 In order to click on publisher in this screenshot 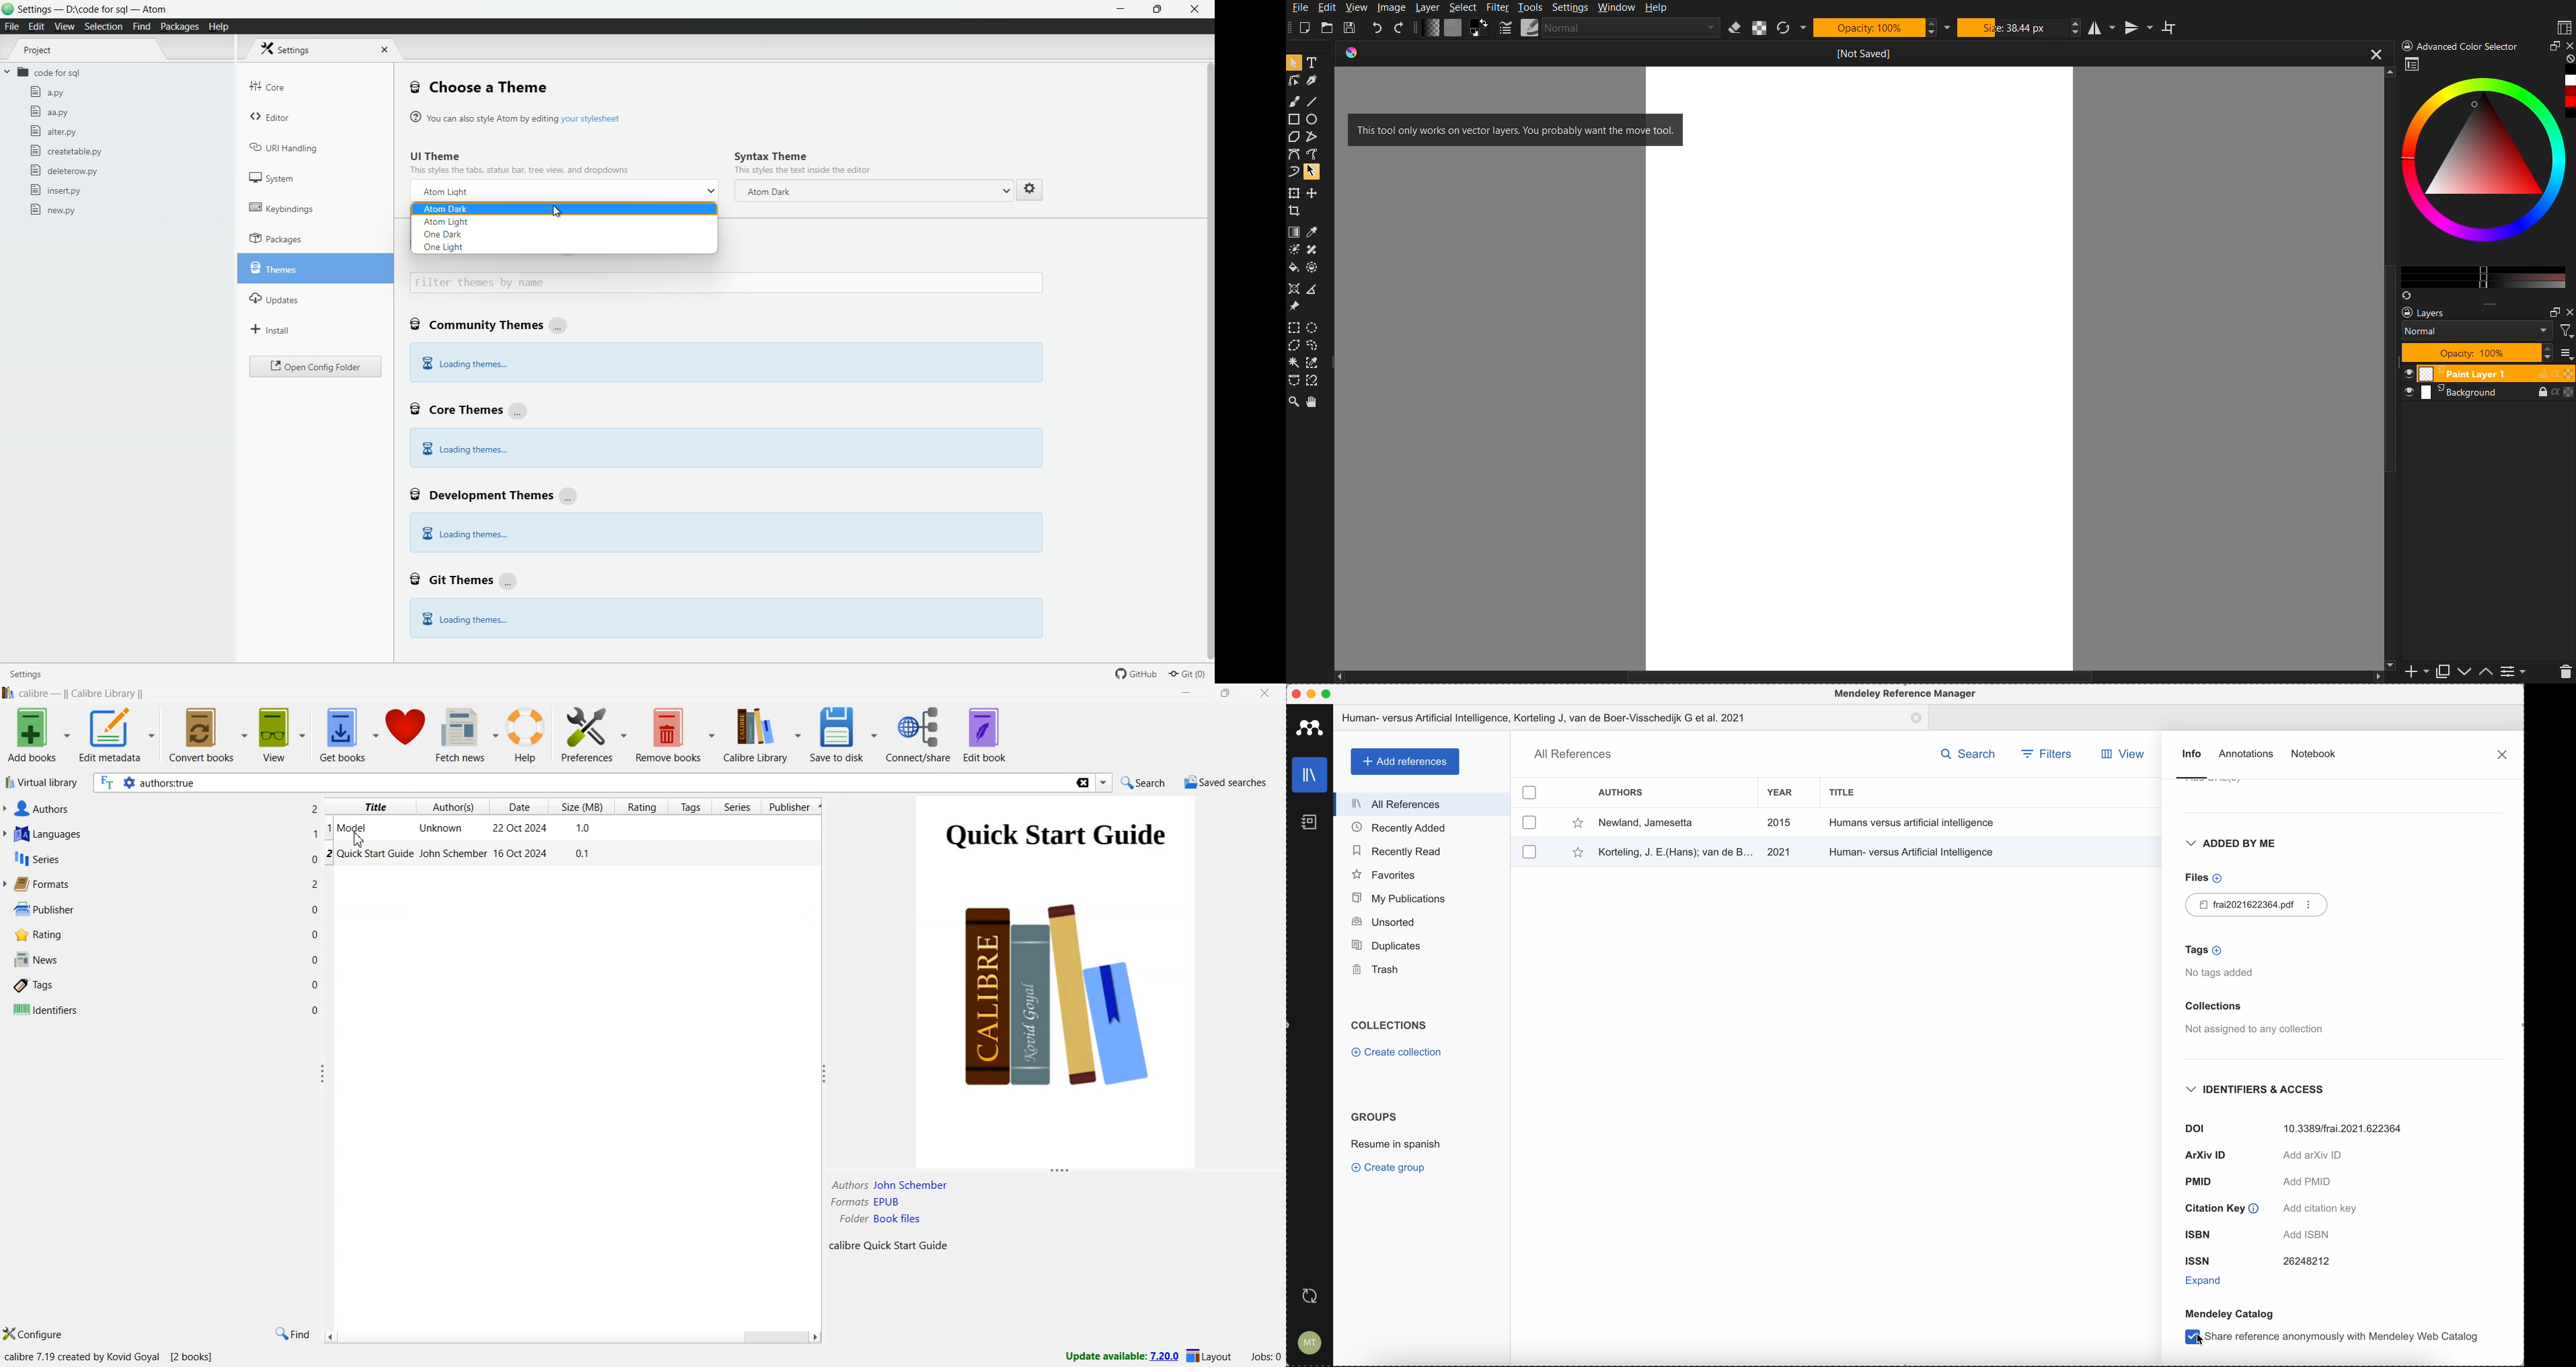, I will do `click(793, 807)`.